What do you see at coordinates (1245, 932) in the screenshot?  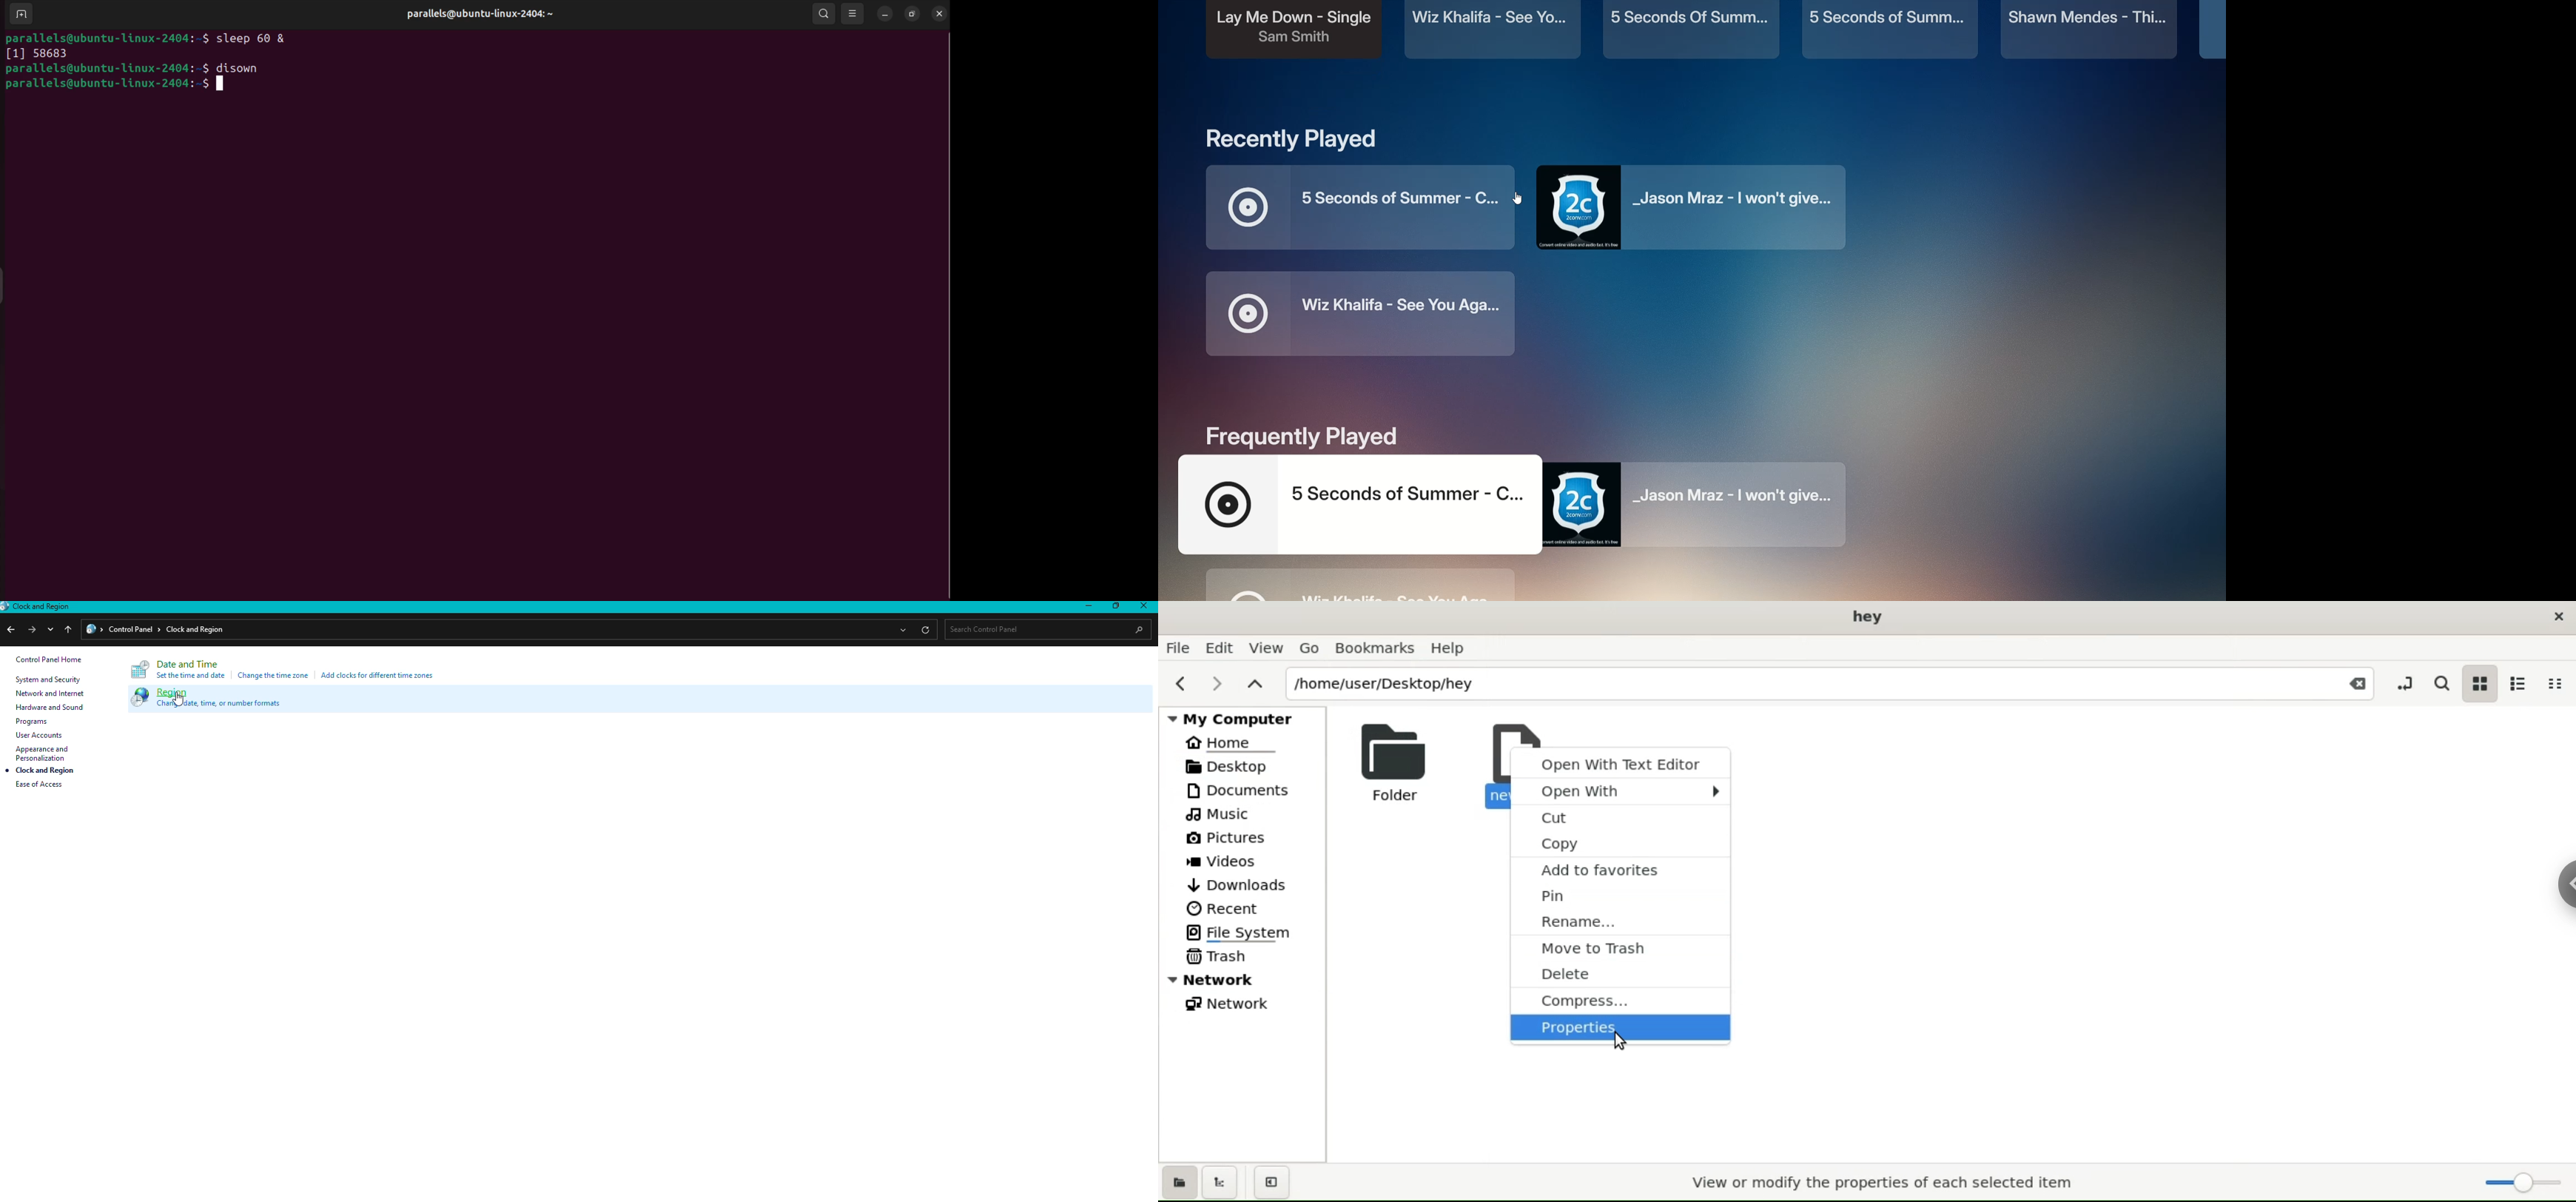 I see `File System` at bounding box center [1245, 932].